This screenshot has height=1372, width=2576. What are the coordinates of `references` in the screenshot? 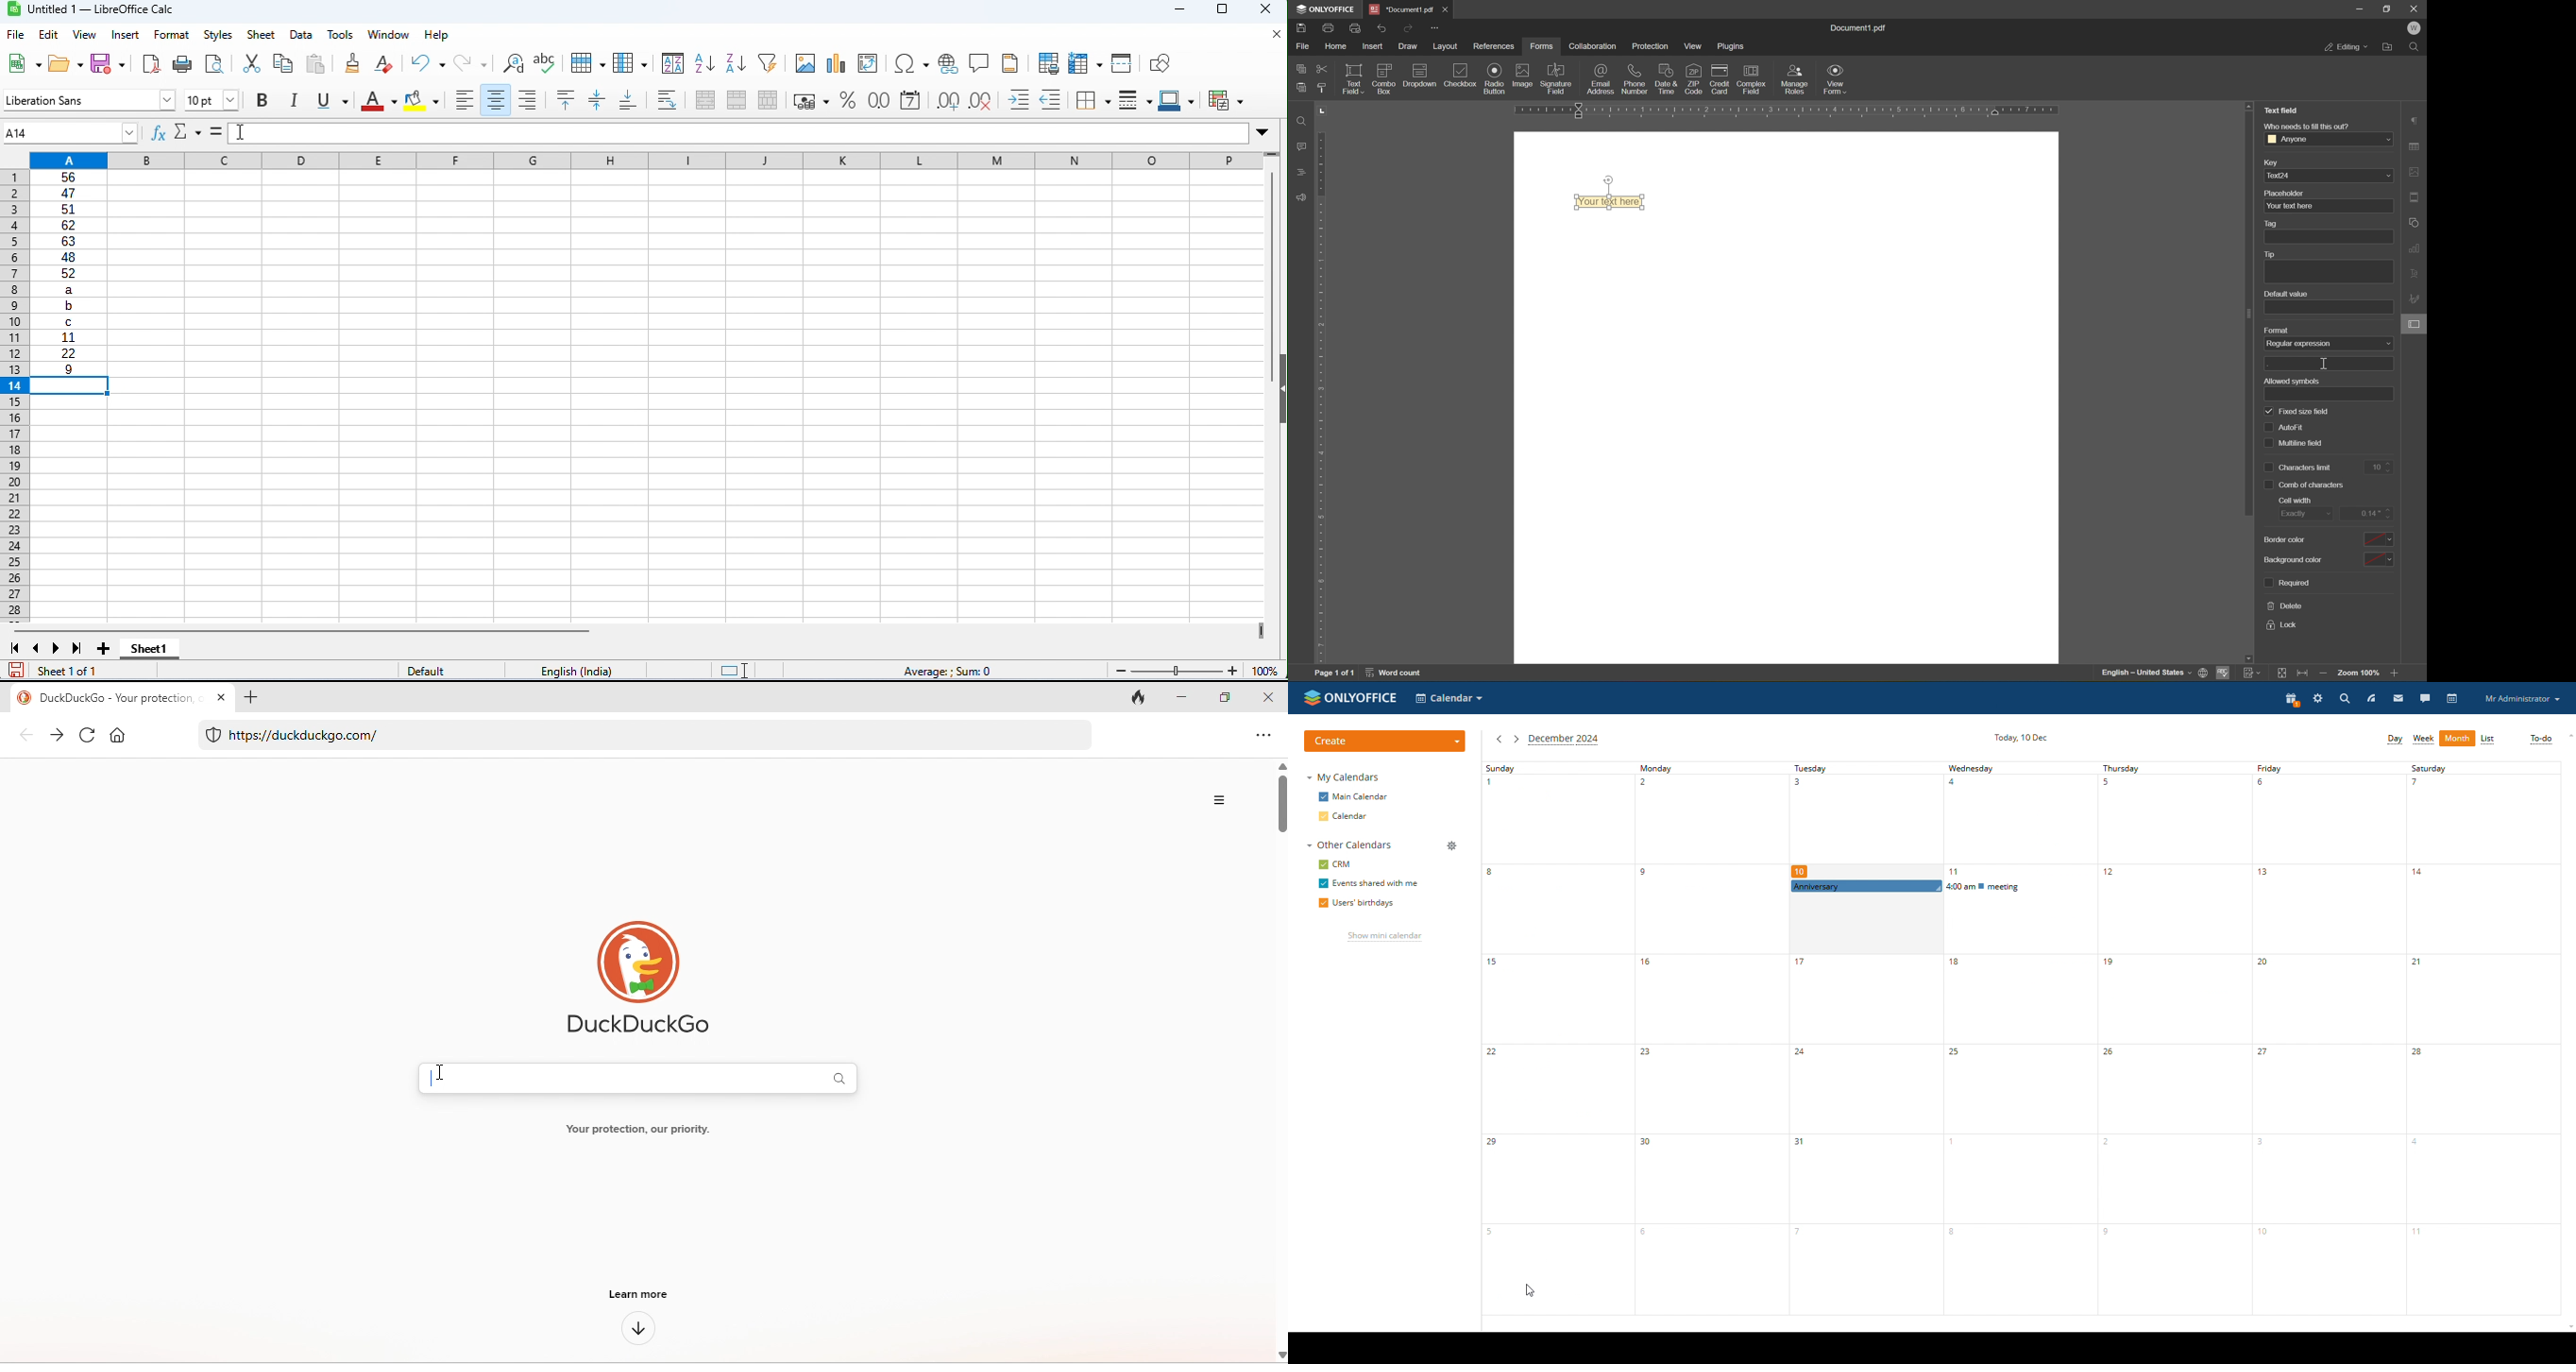 It's located at (1496, 46).